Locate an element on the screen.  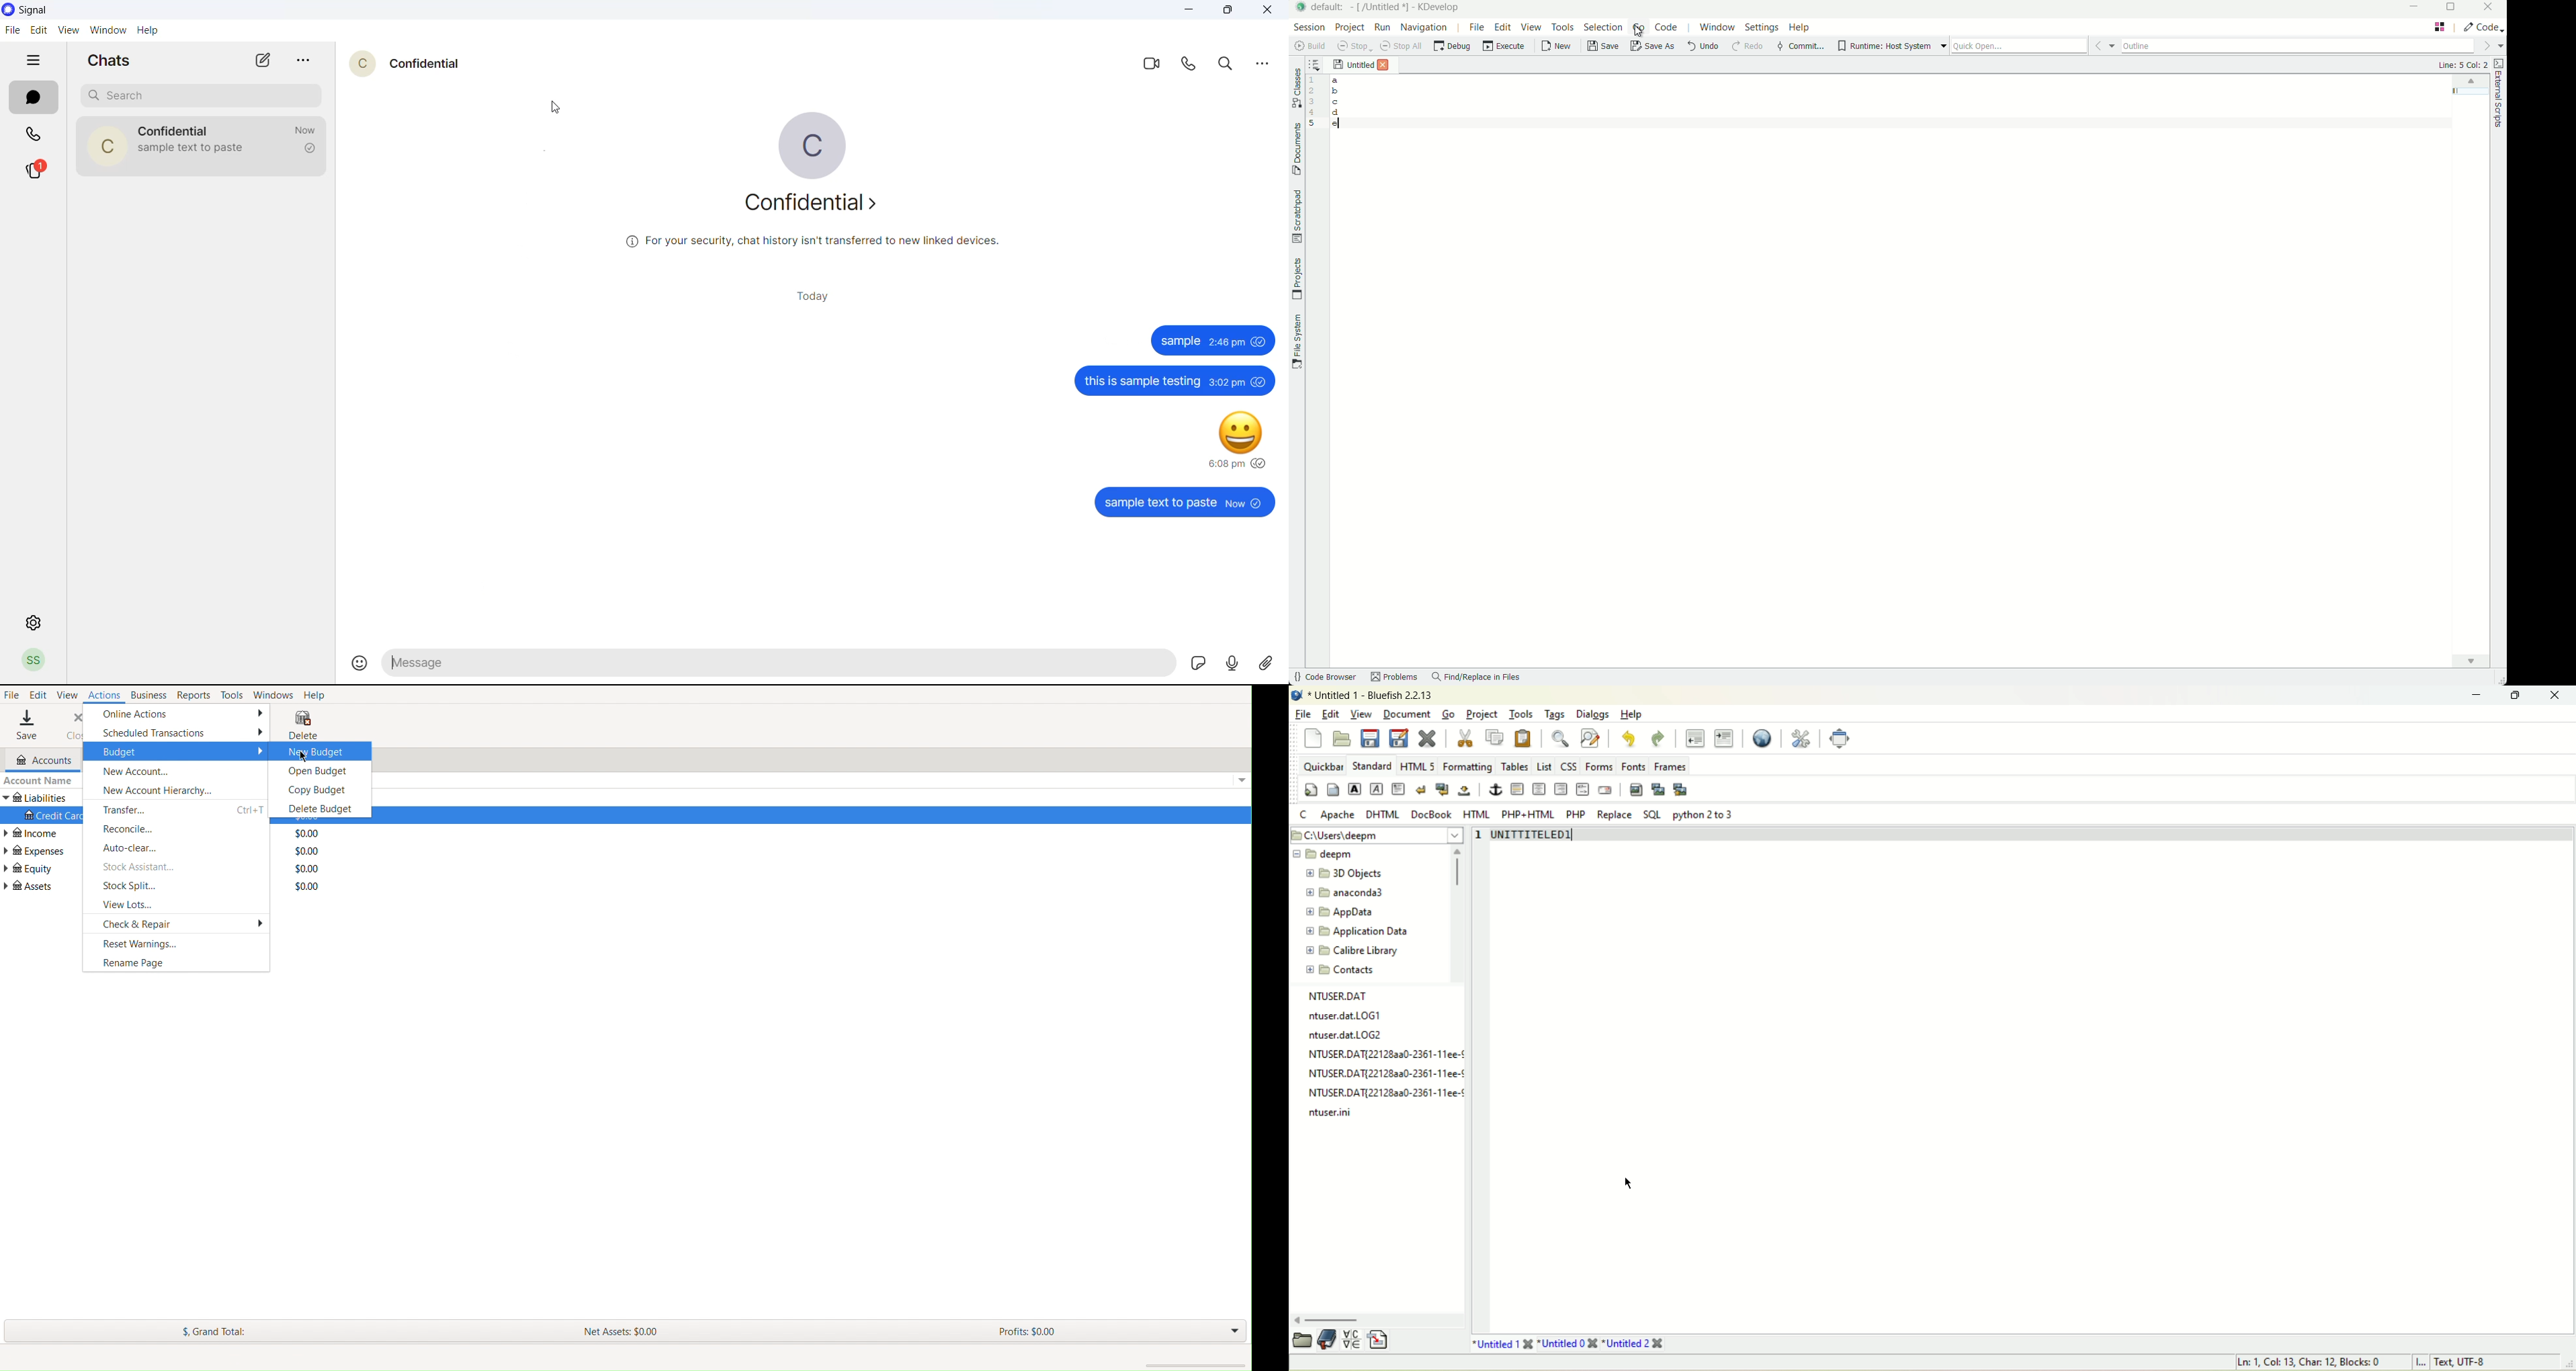
hide is located at coordinates (35, 60).